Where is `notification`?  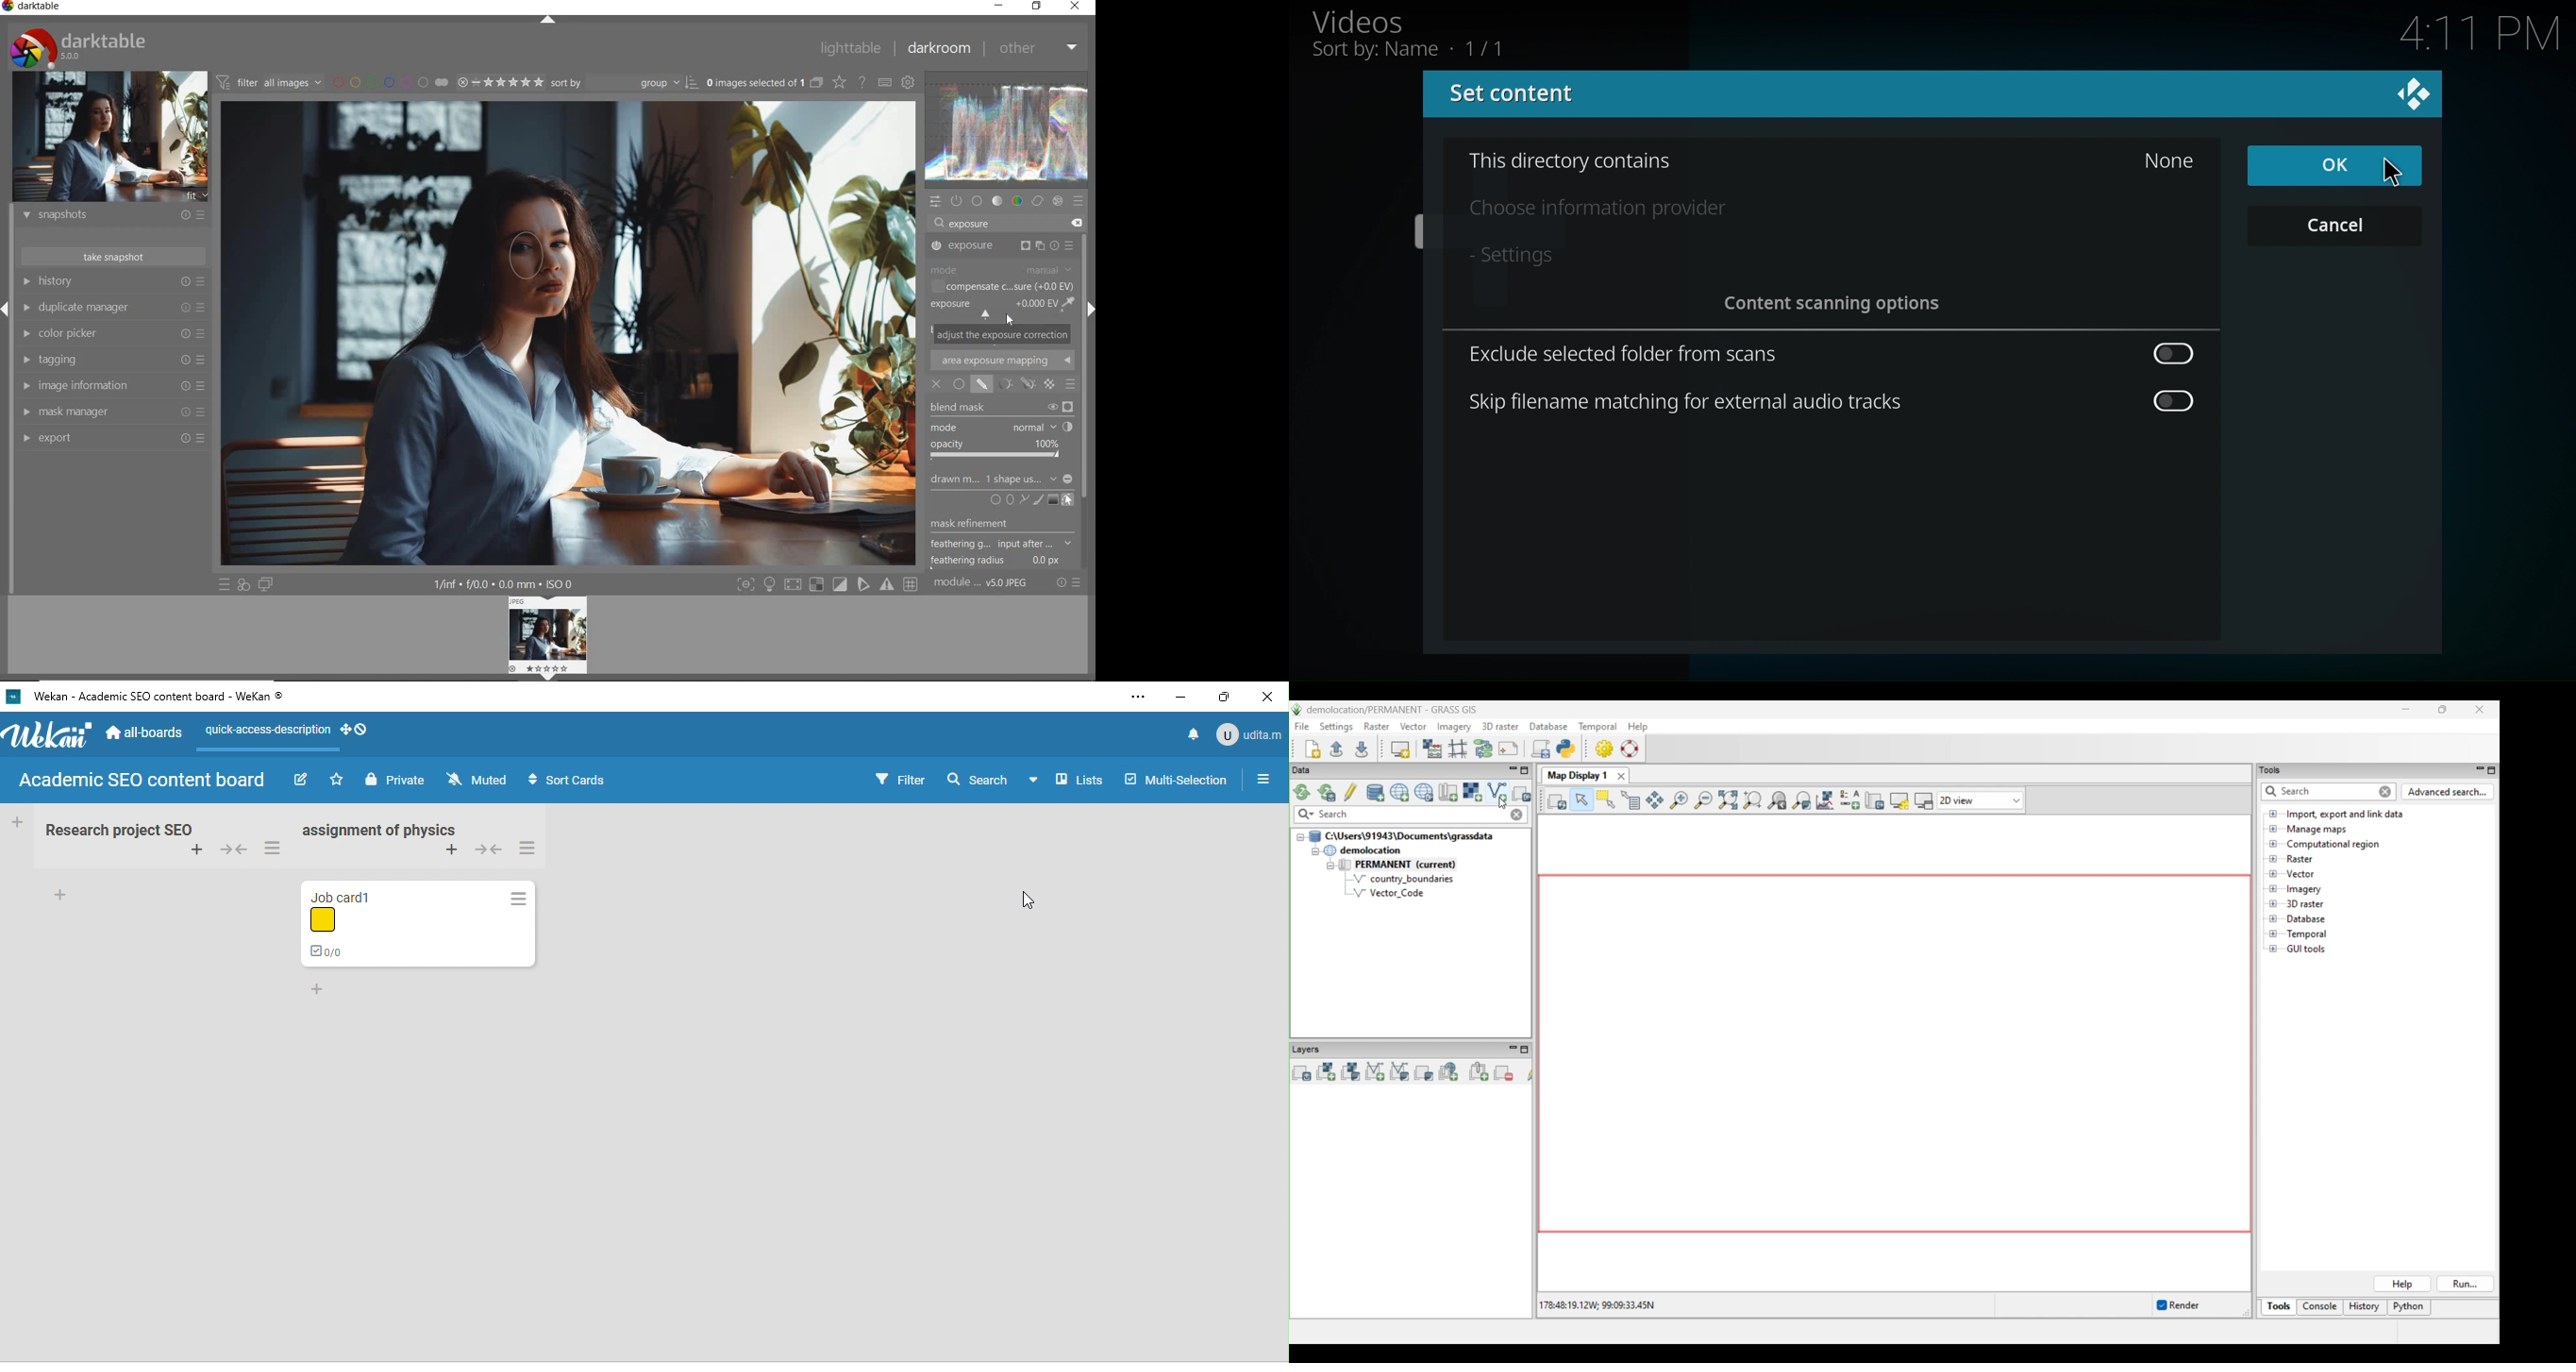
notification is located at coordinates (1196, 733).